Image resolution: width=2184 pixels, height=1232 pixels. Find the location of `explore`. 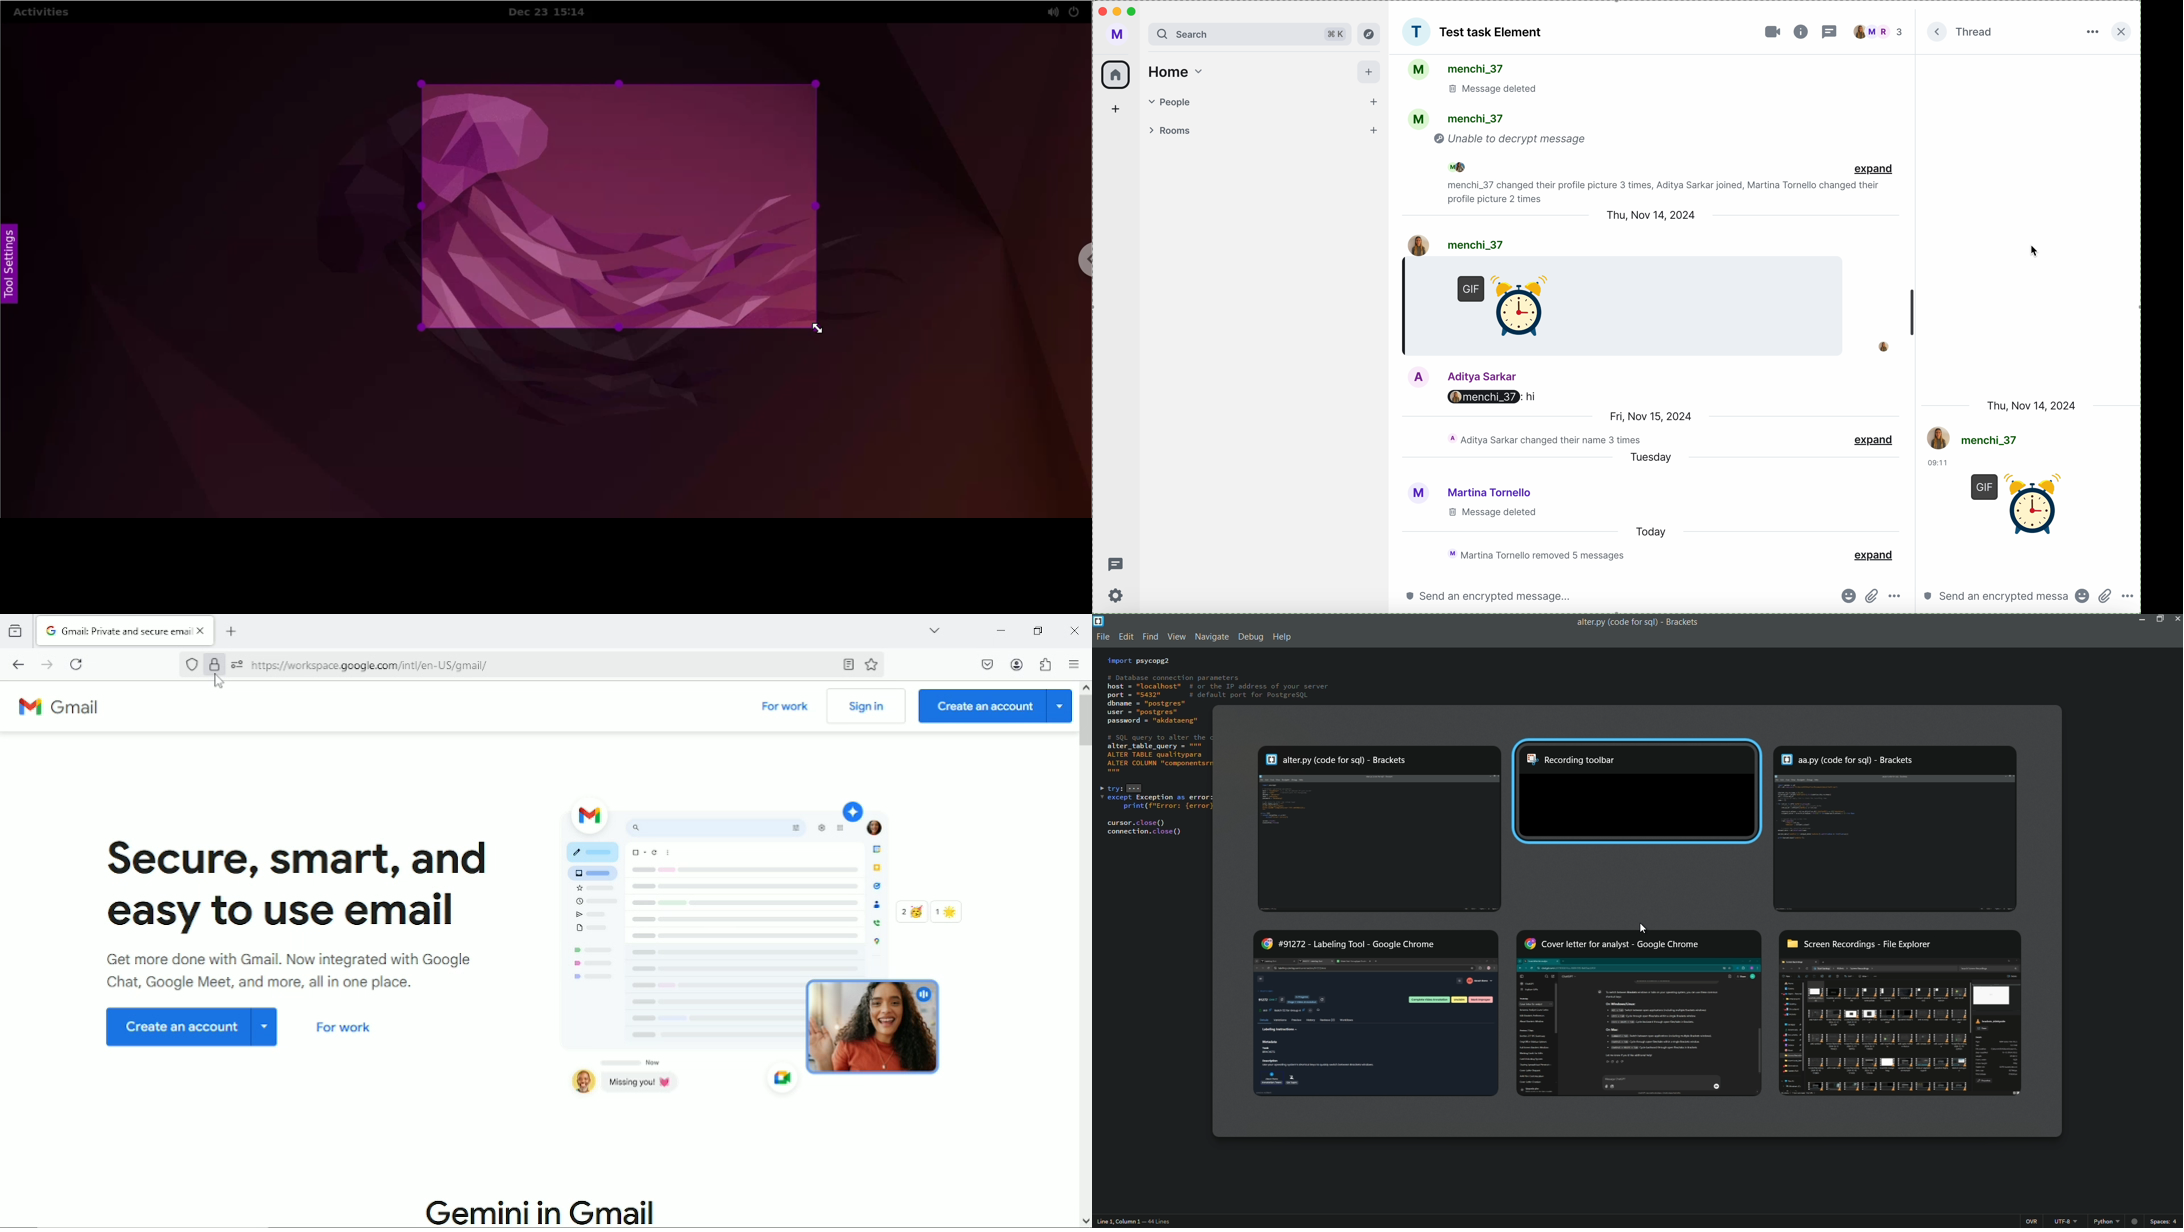

explore is located at coordinates (1369, 34).